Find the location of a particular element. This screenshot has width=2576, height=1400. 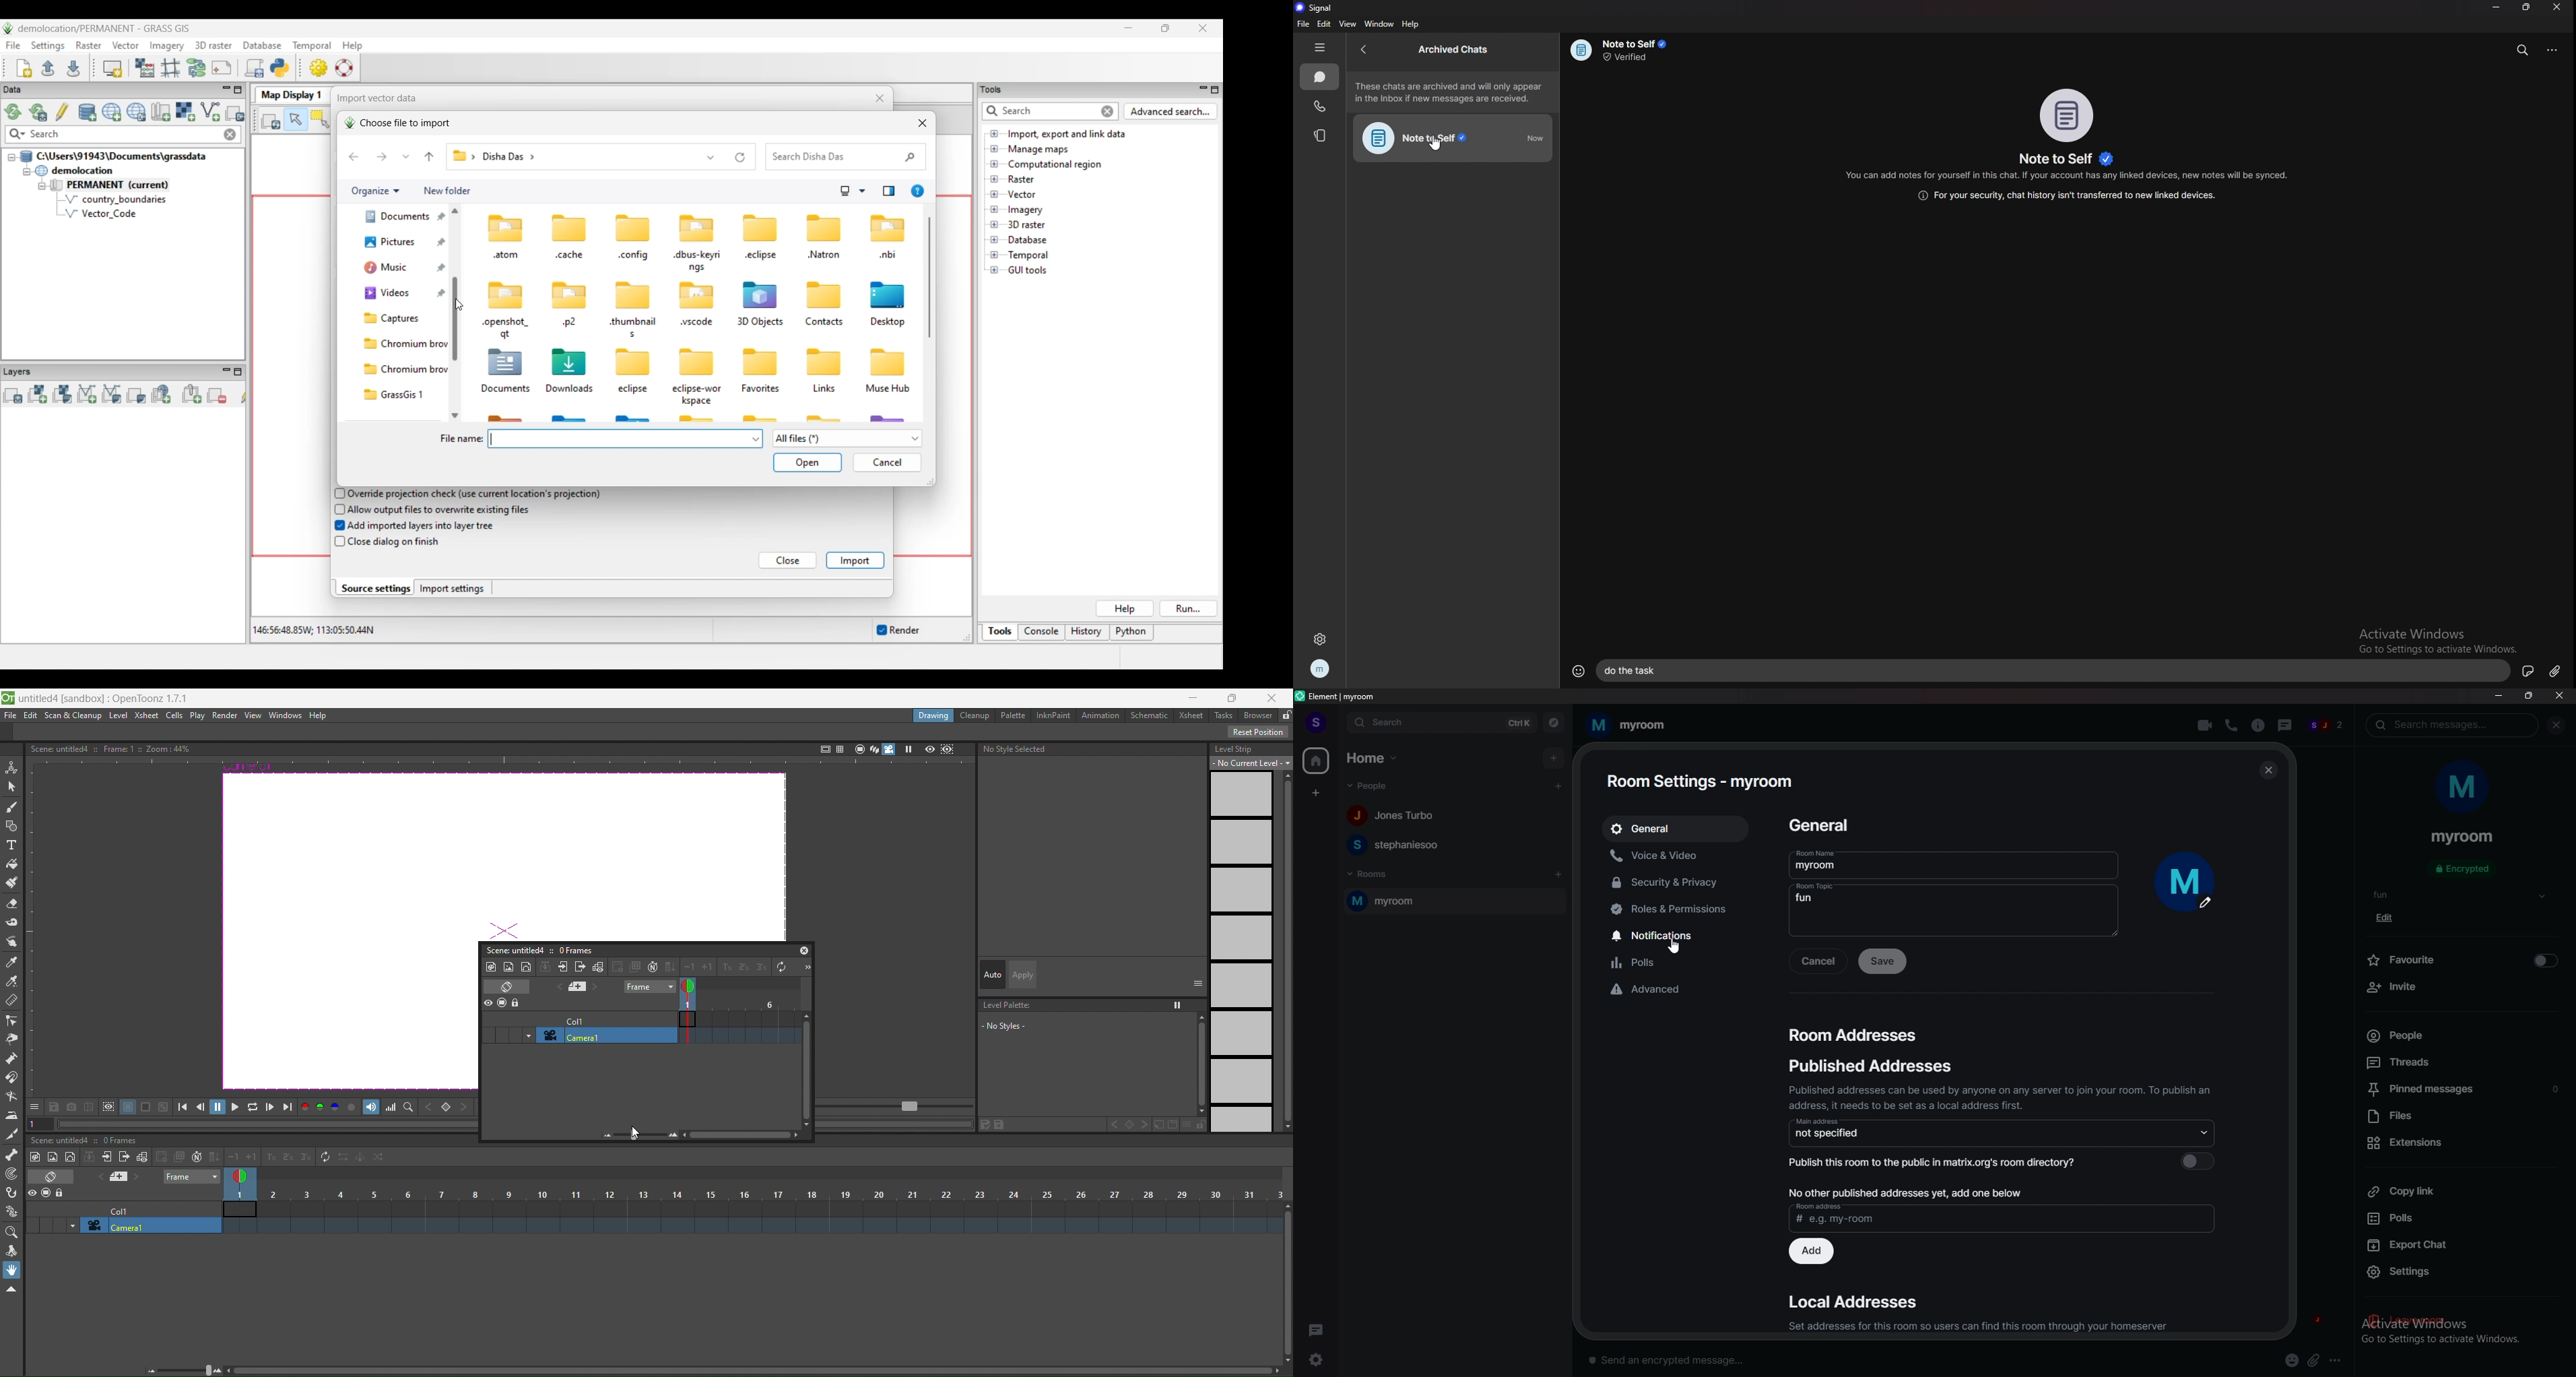

explore rooms is located at coordinates (1554, 722).